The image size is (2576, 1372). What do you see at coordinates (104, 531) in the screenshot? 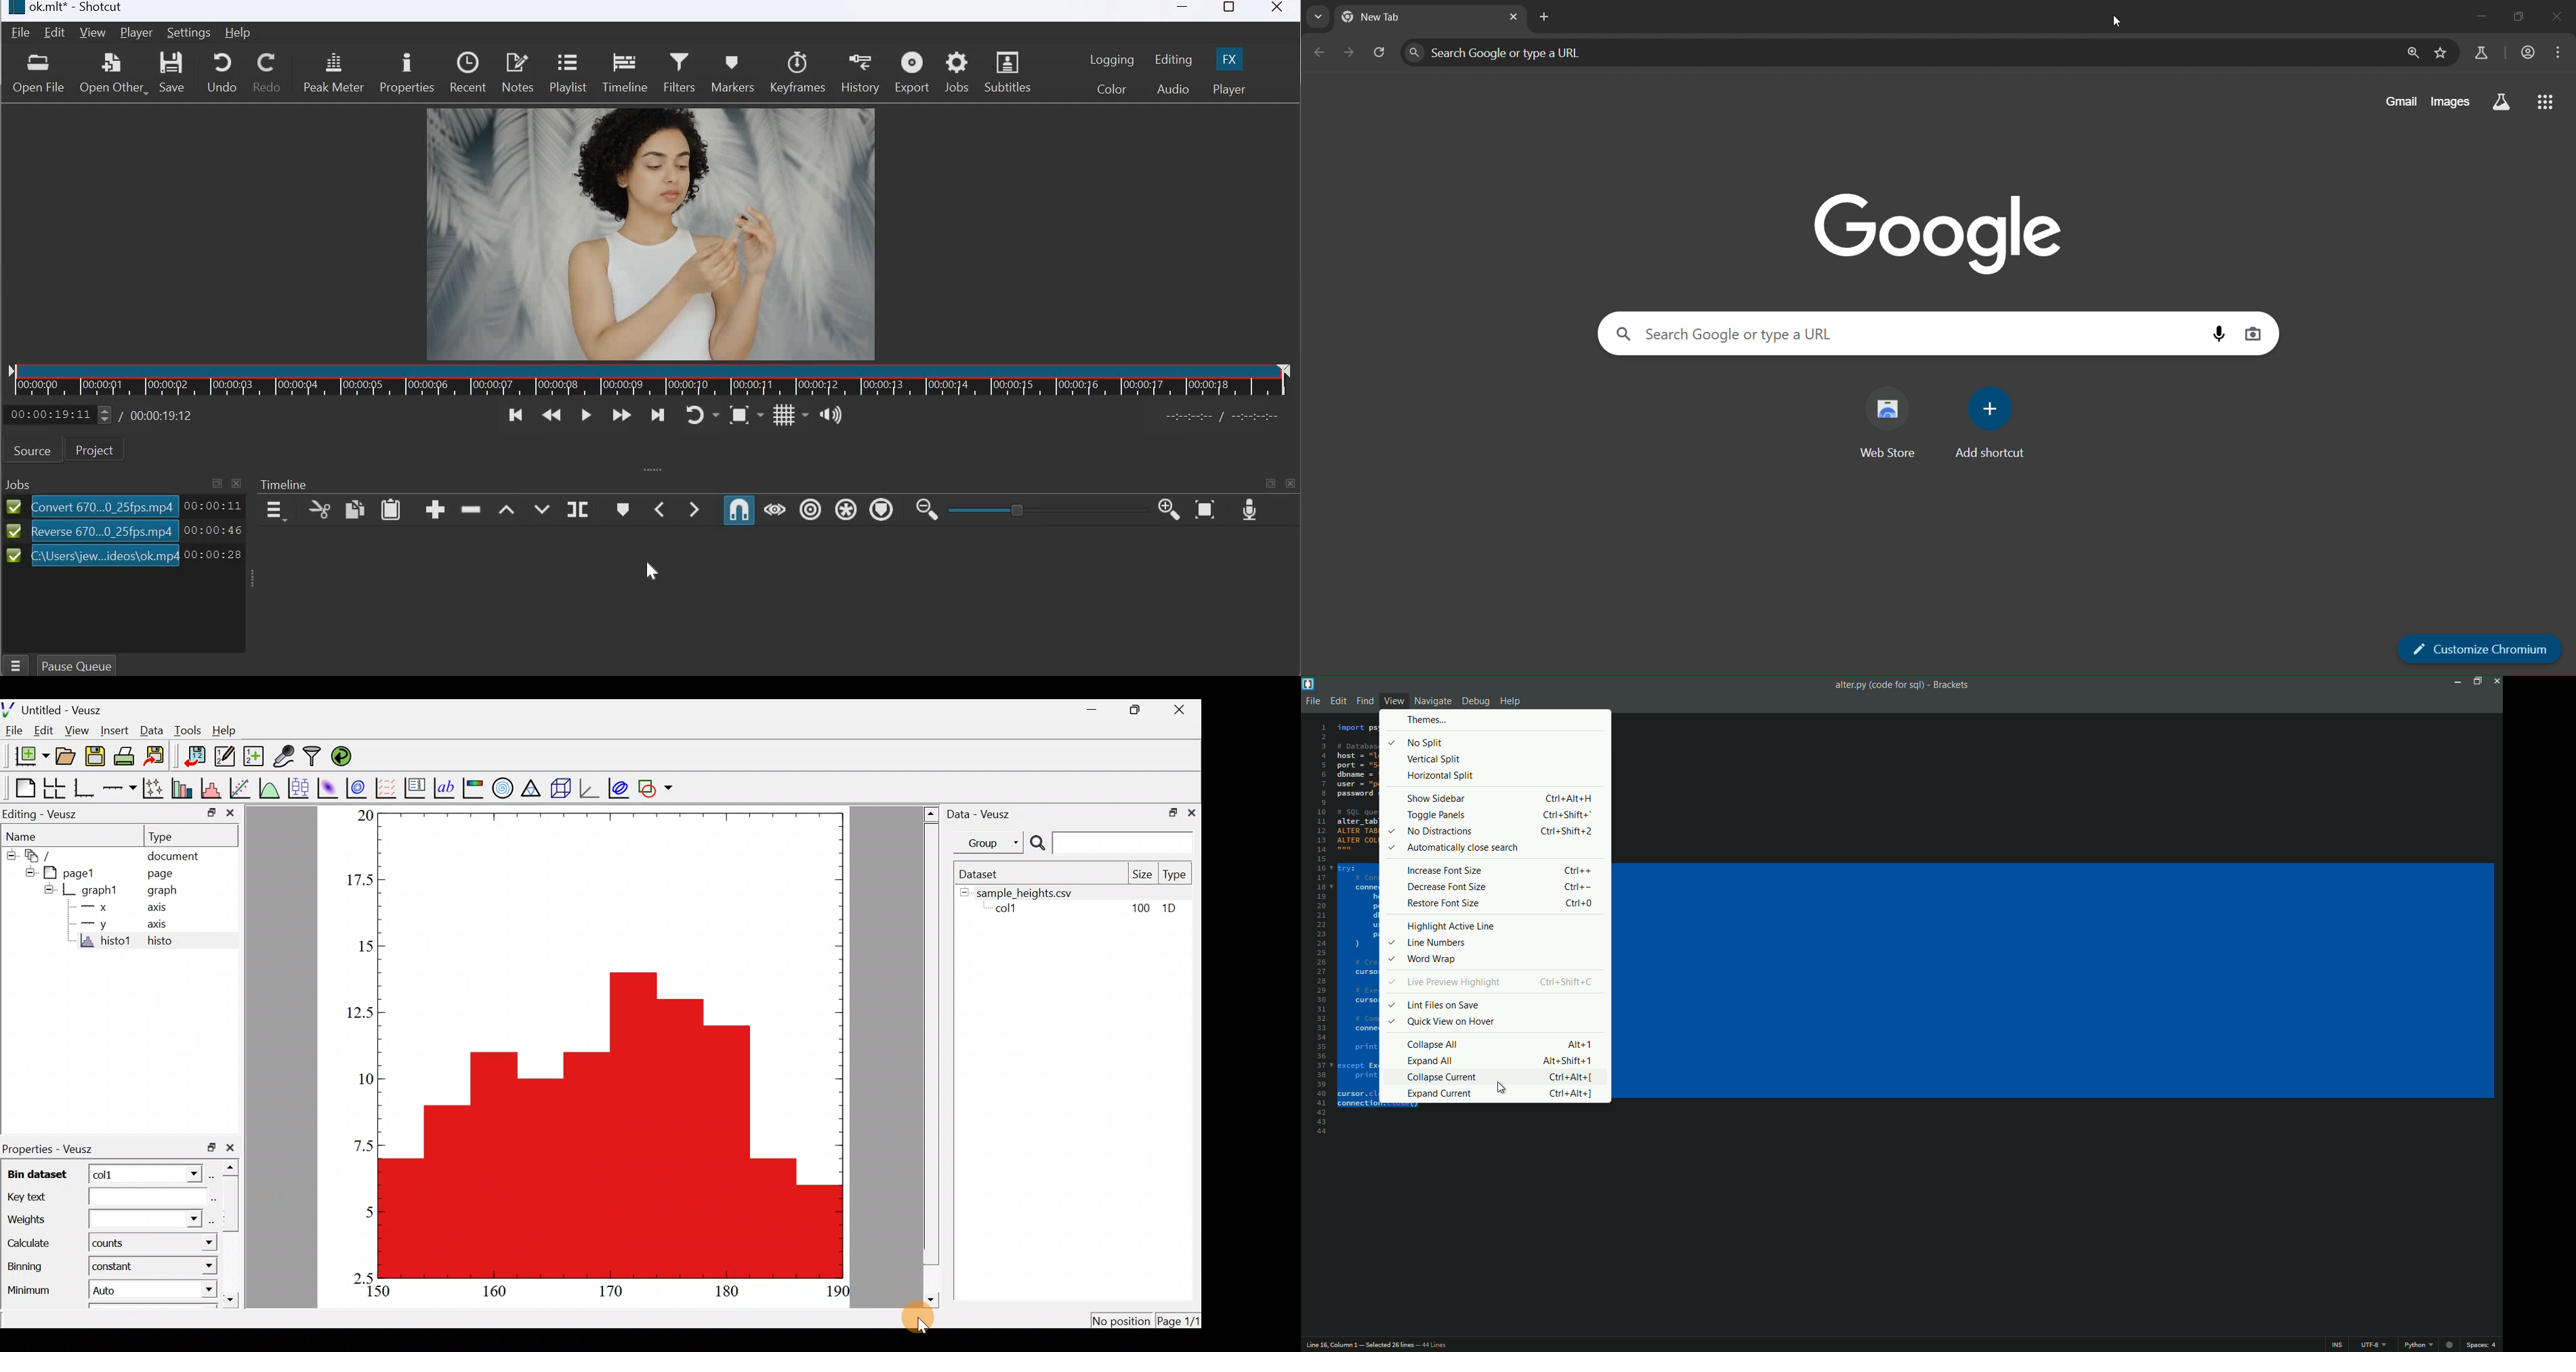
I see `mp4 file 2` at bounding box center [104, 531].